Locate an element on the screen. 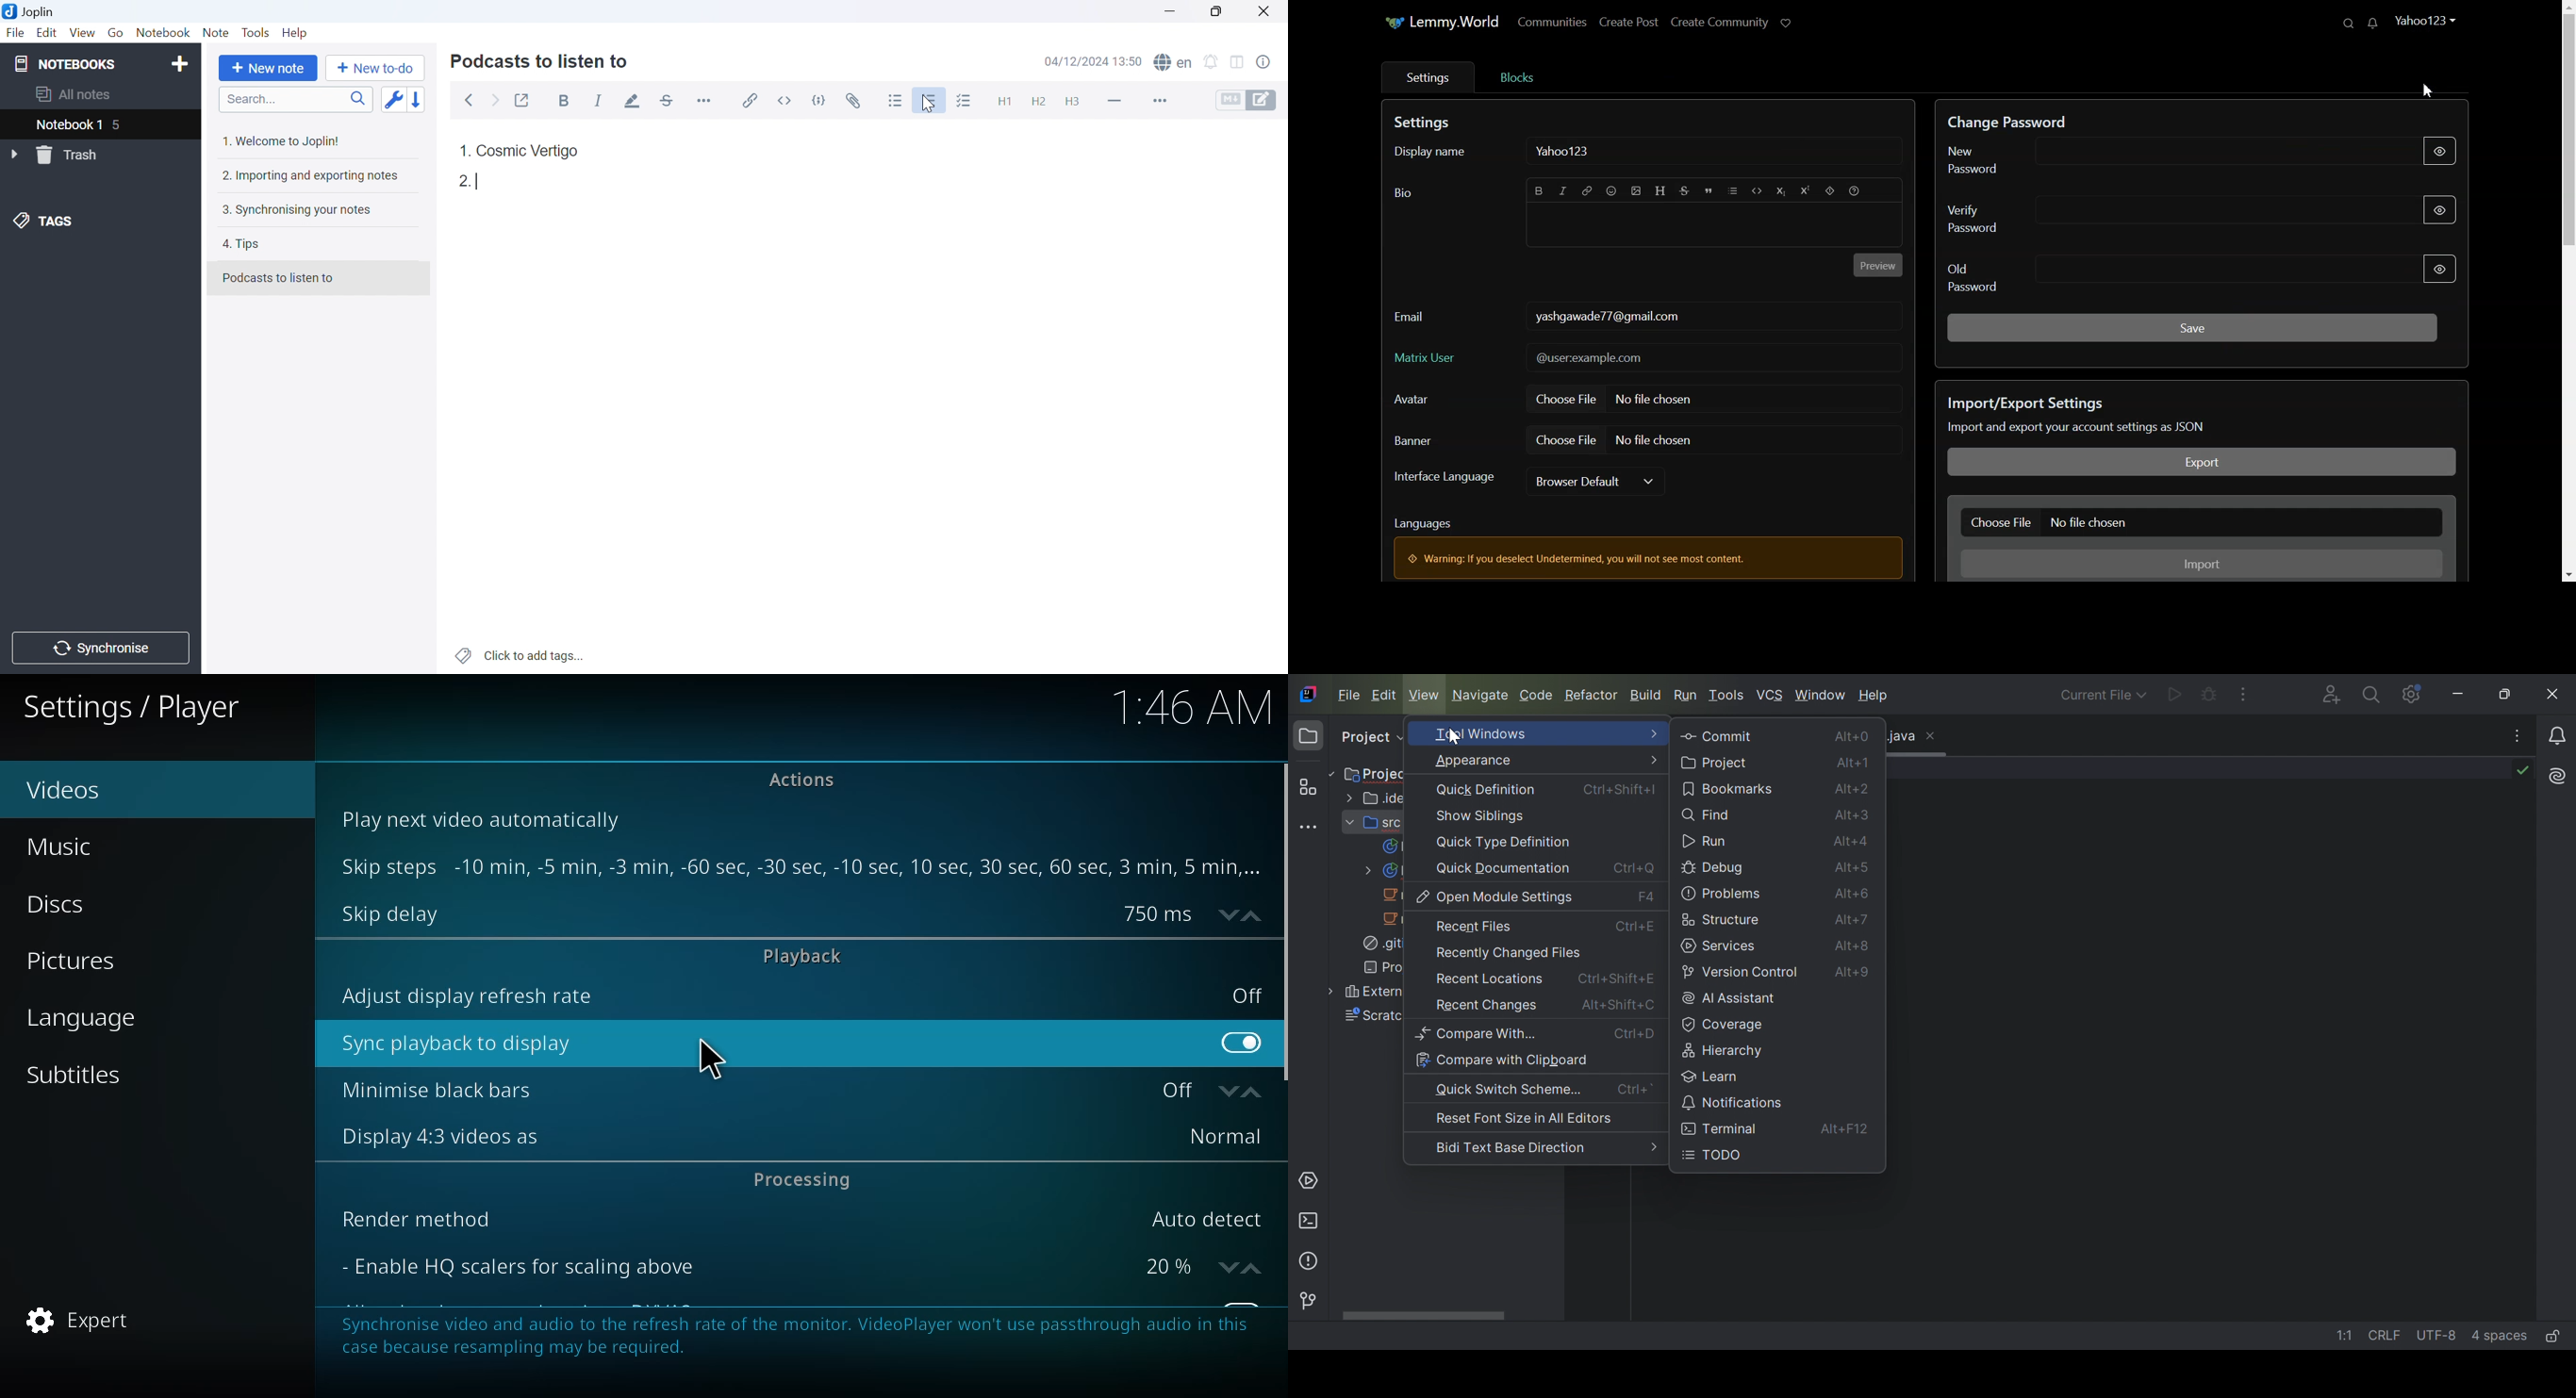 This screenshot has width=2576, height=1400. Show Password is located at coordinates (2439, 151).